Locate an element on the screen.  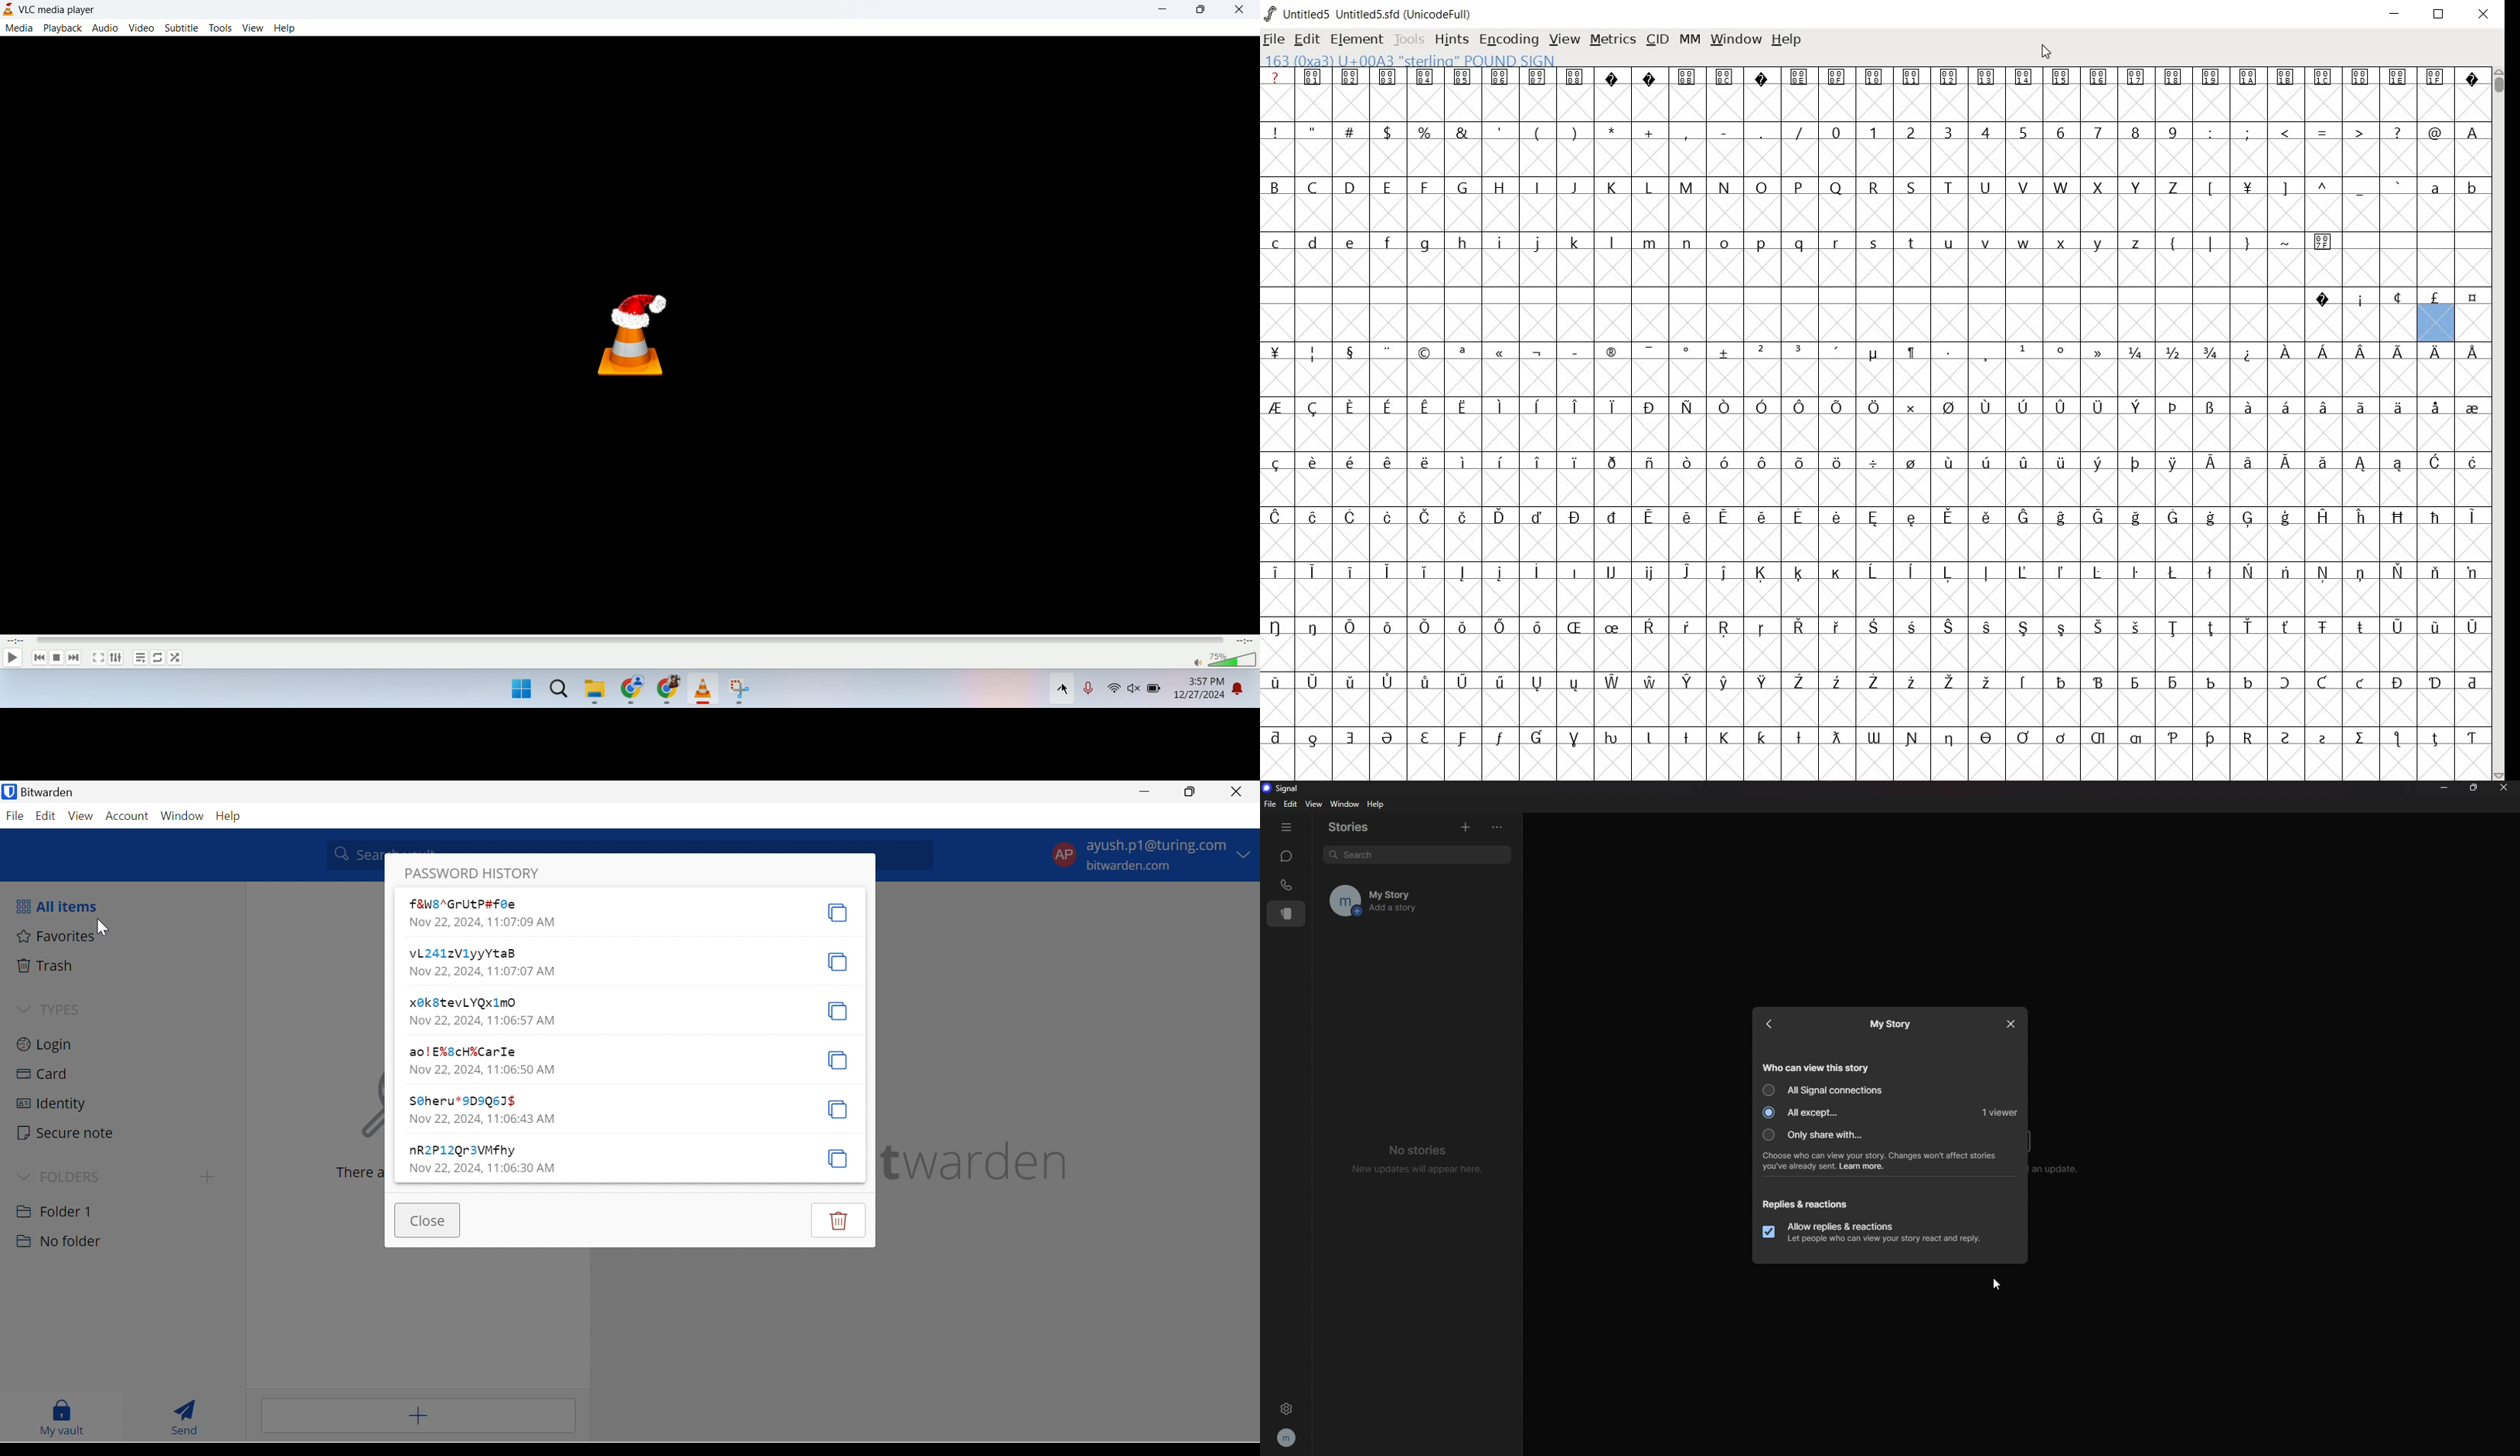
Symbol is located at coordinates (1910, 463).